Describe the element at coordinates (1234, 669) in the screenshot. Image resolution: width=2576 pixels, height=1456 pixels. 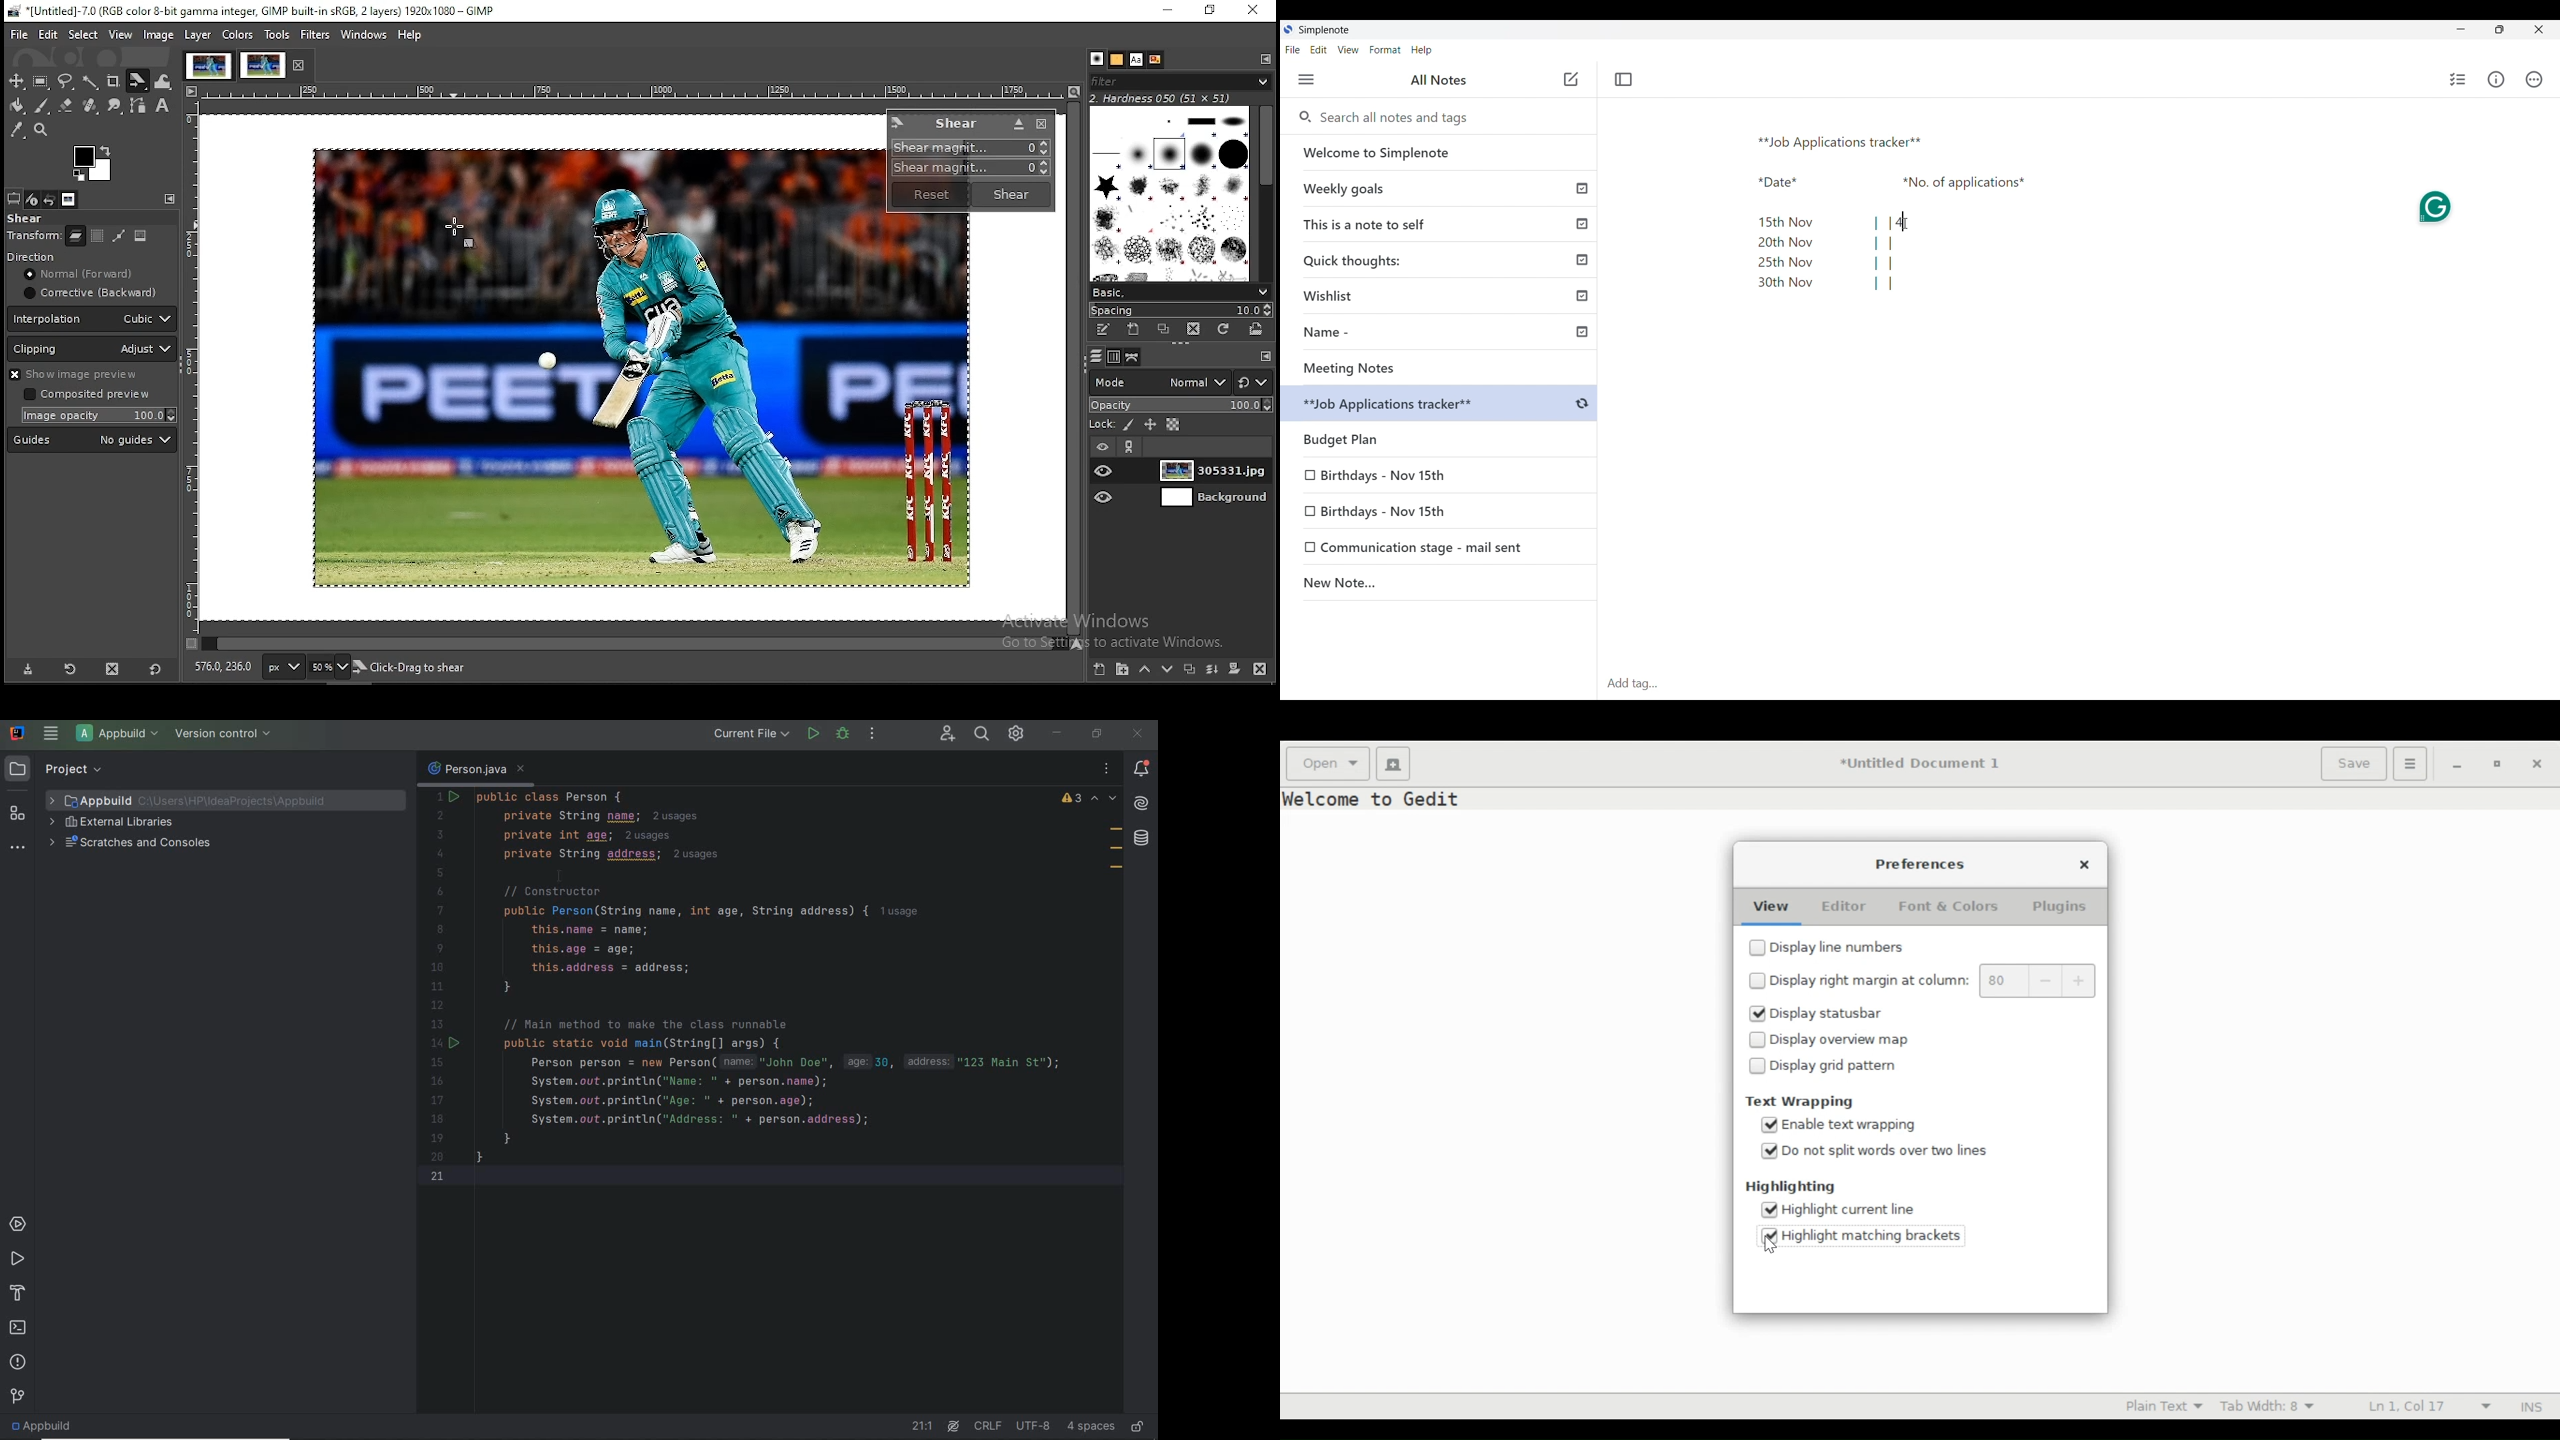
I see `mask layer` at that location.